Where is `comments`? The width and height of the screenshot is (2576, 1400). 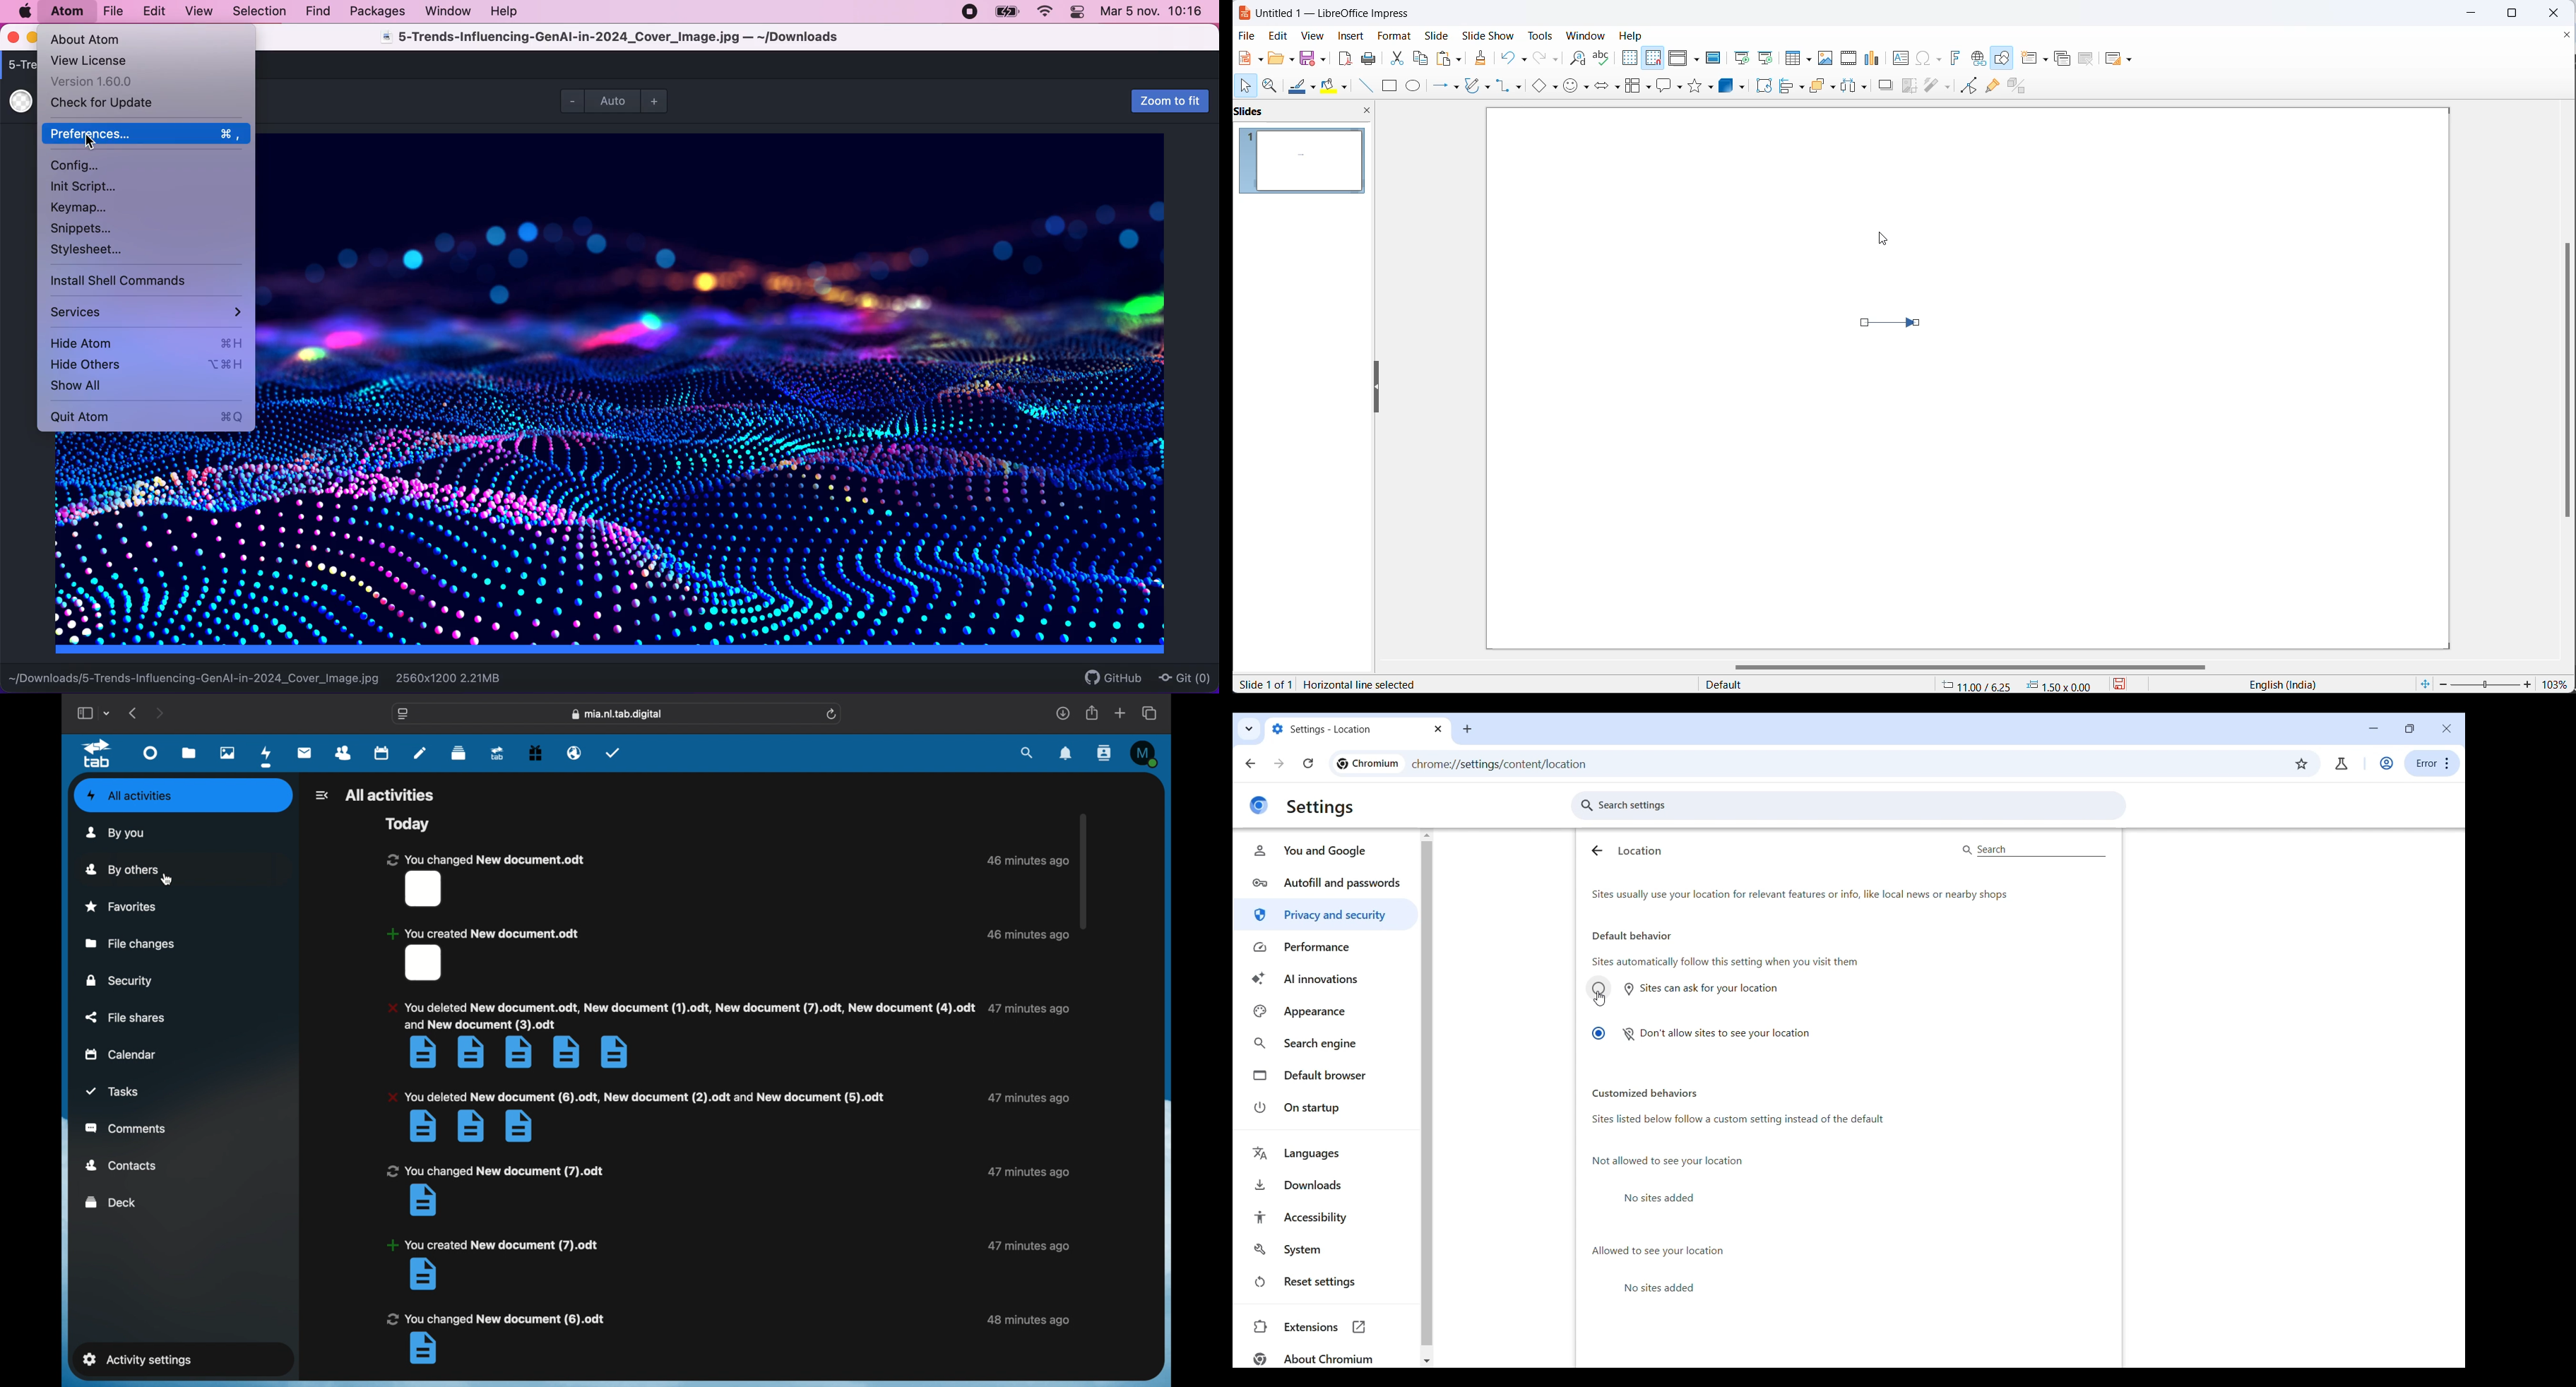
comments is located at coordinates (126, 1128).